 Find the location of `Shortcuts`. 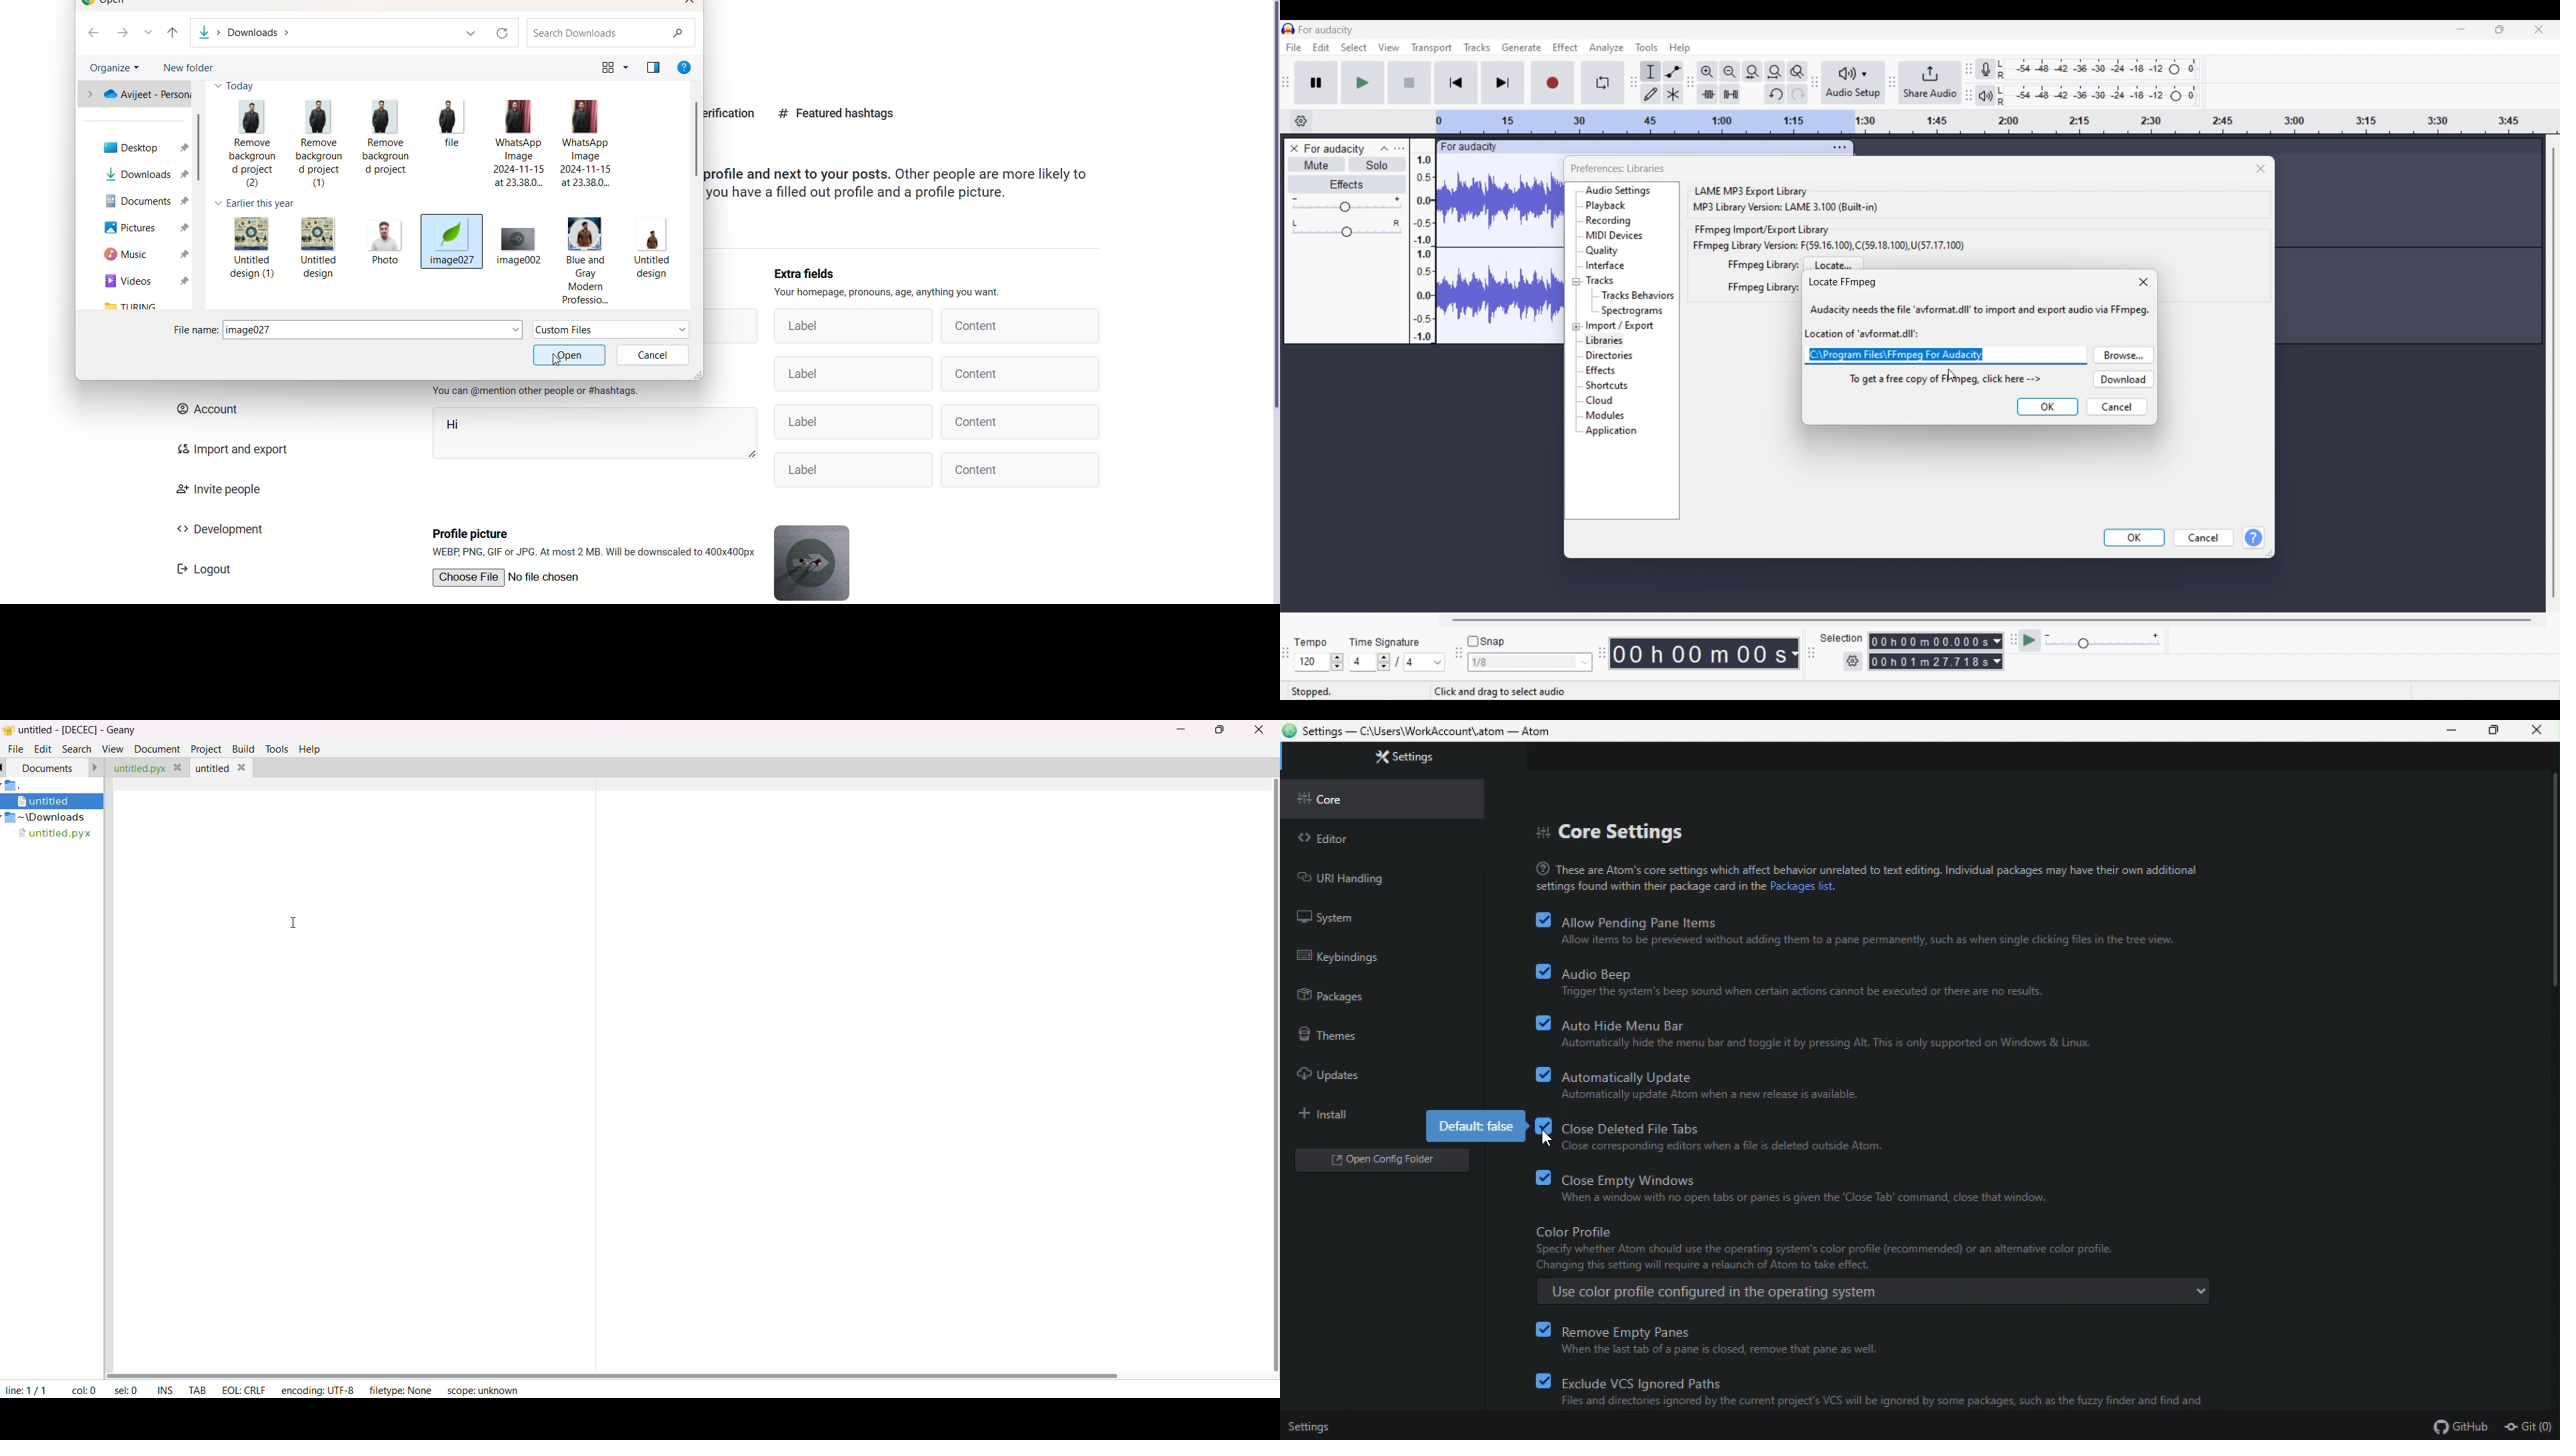

Shortcuts is located at coordinates (1608, 385).